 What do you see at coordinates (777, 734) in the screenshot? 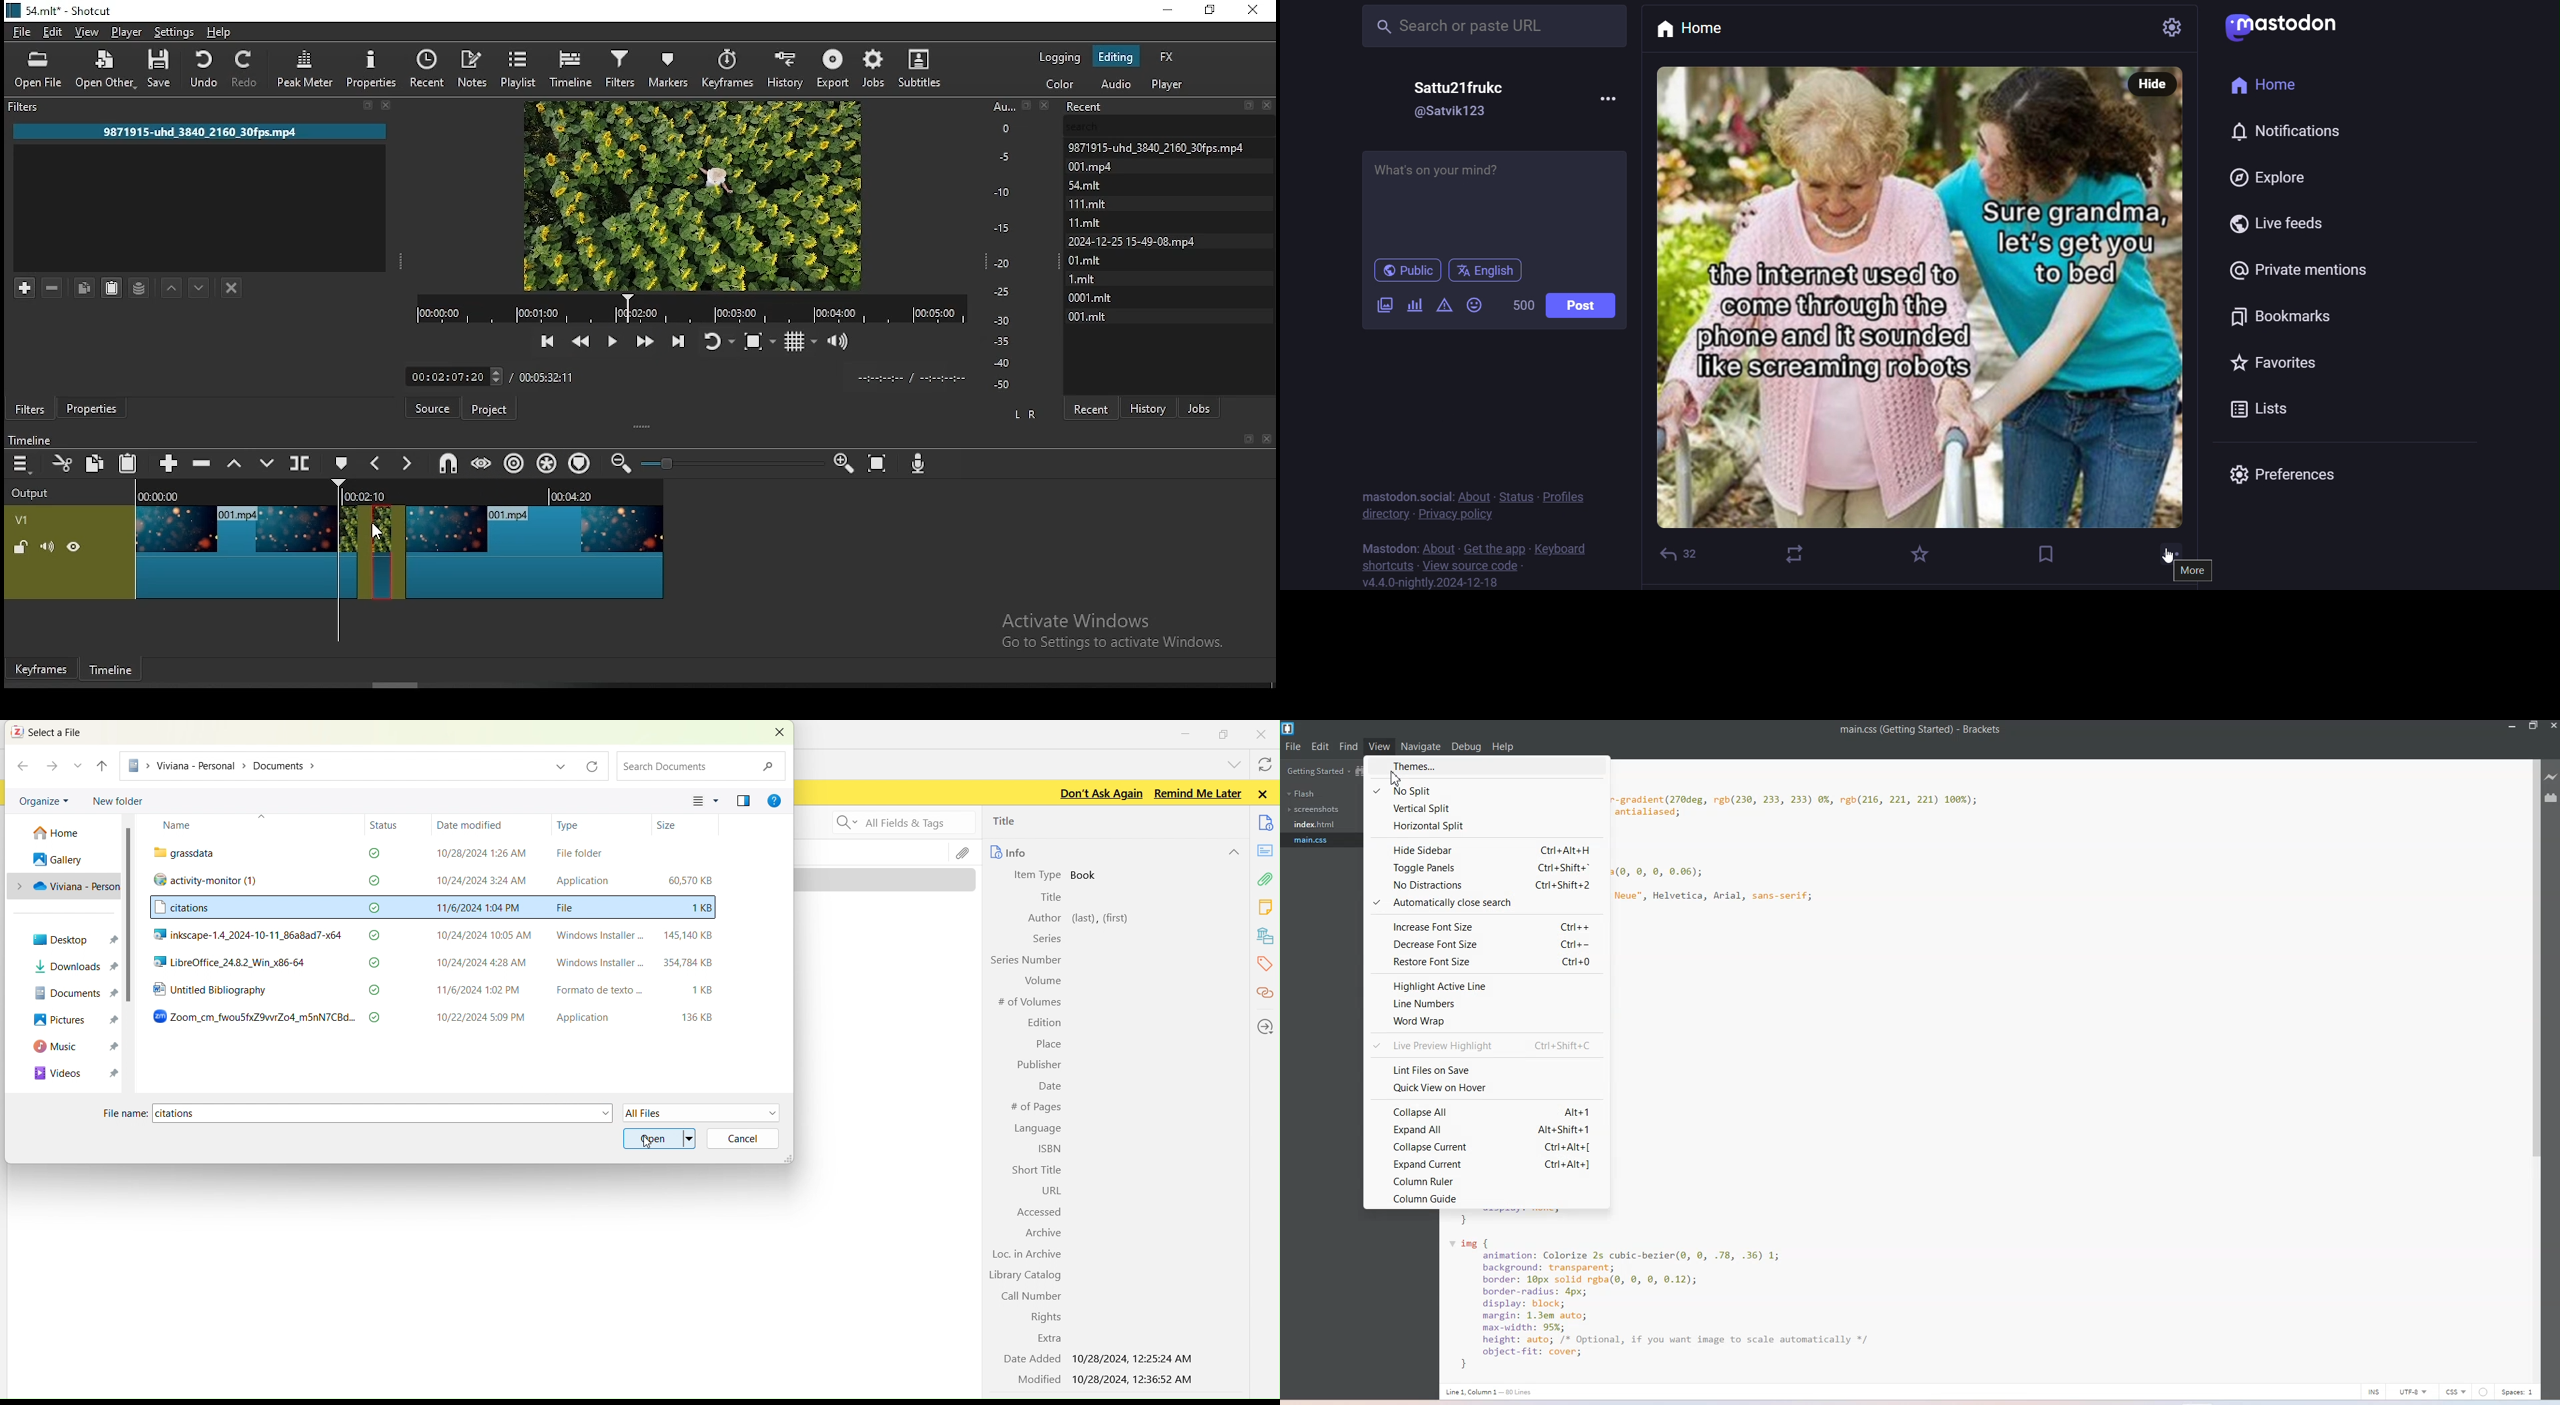
I see `CLOSE` at bounding box center [777, 734].